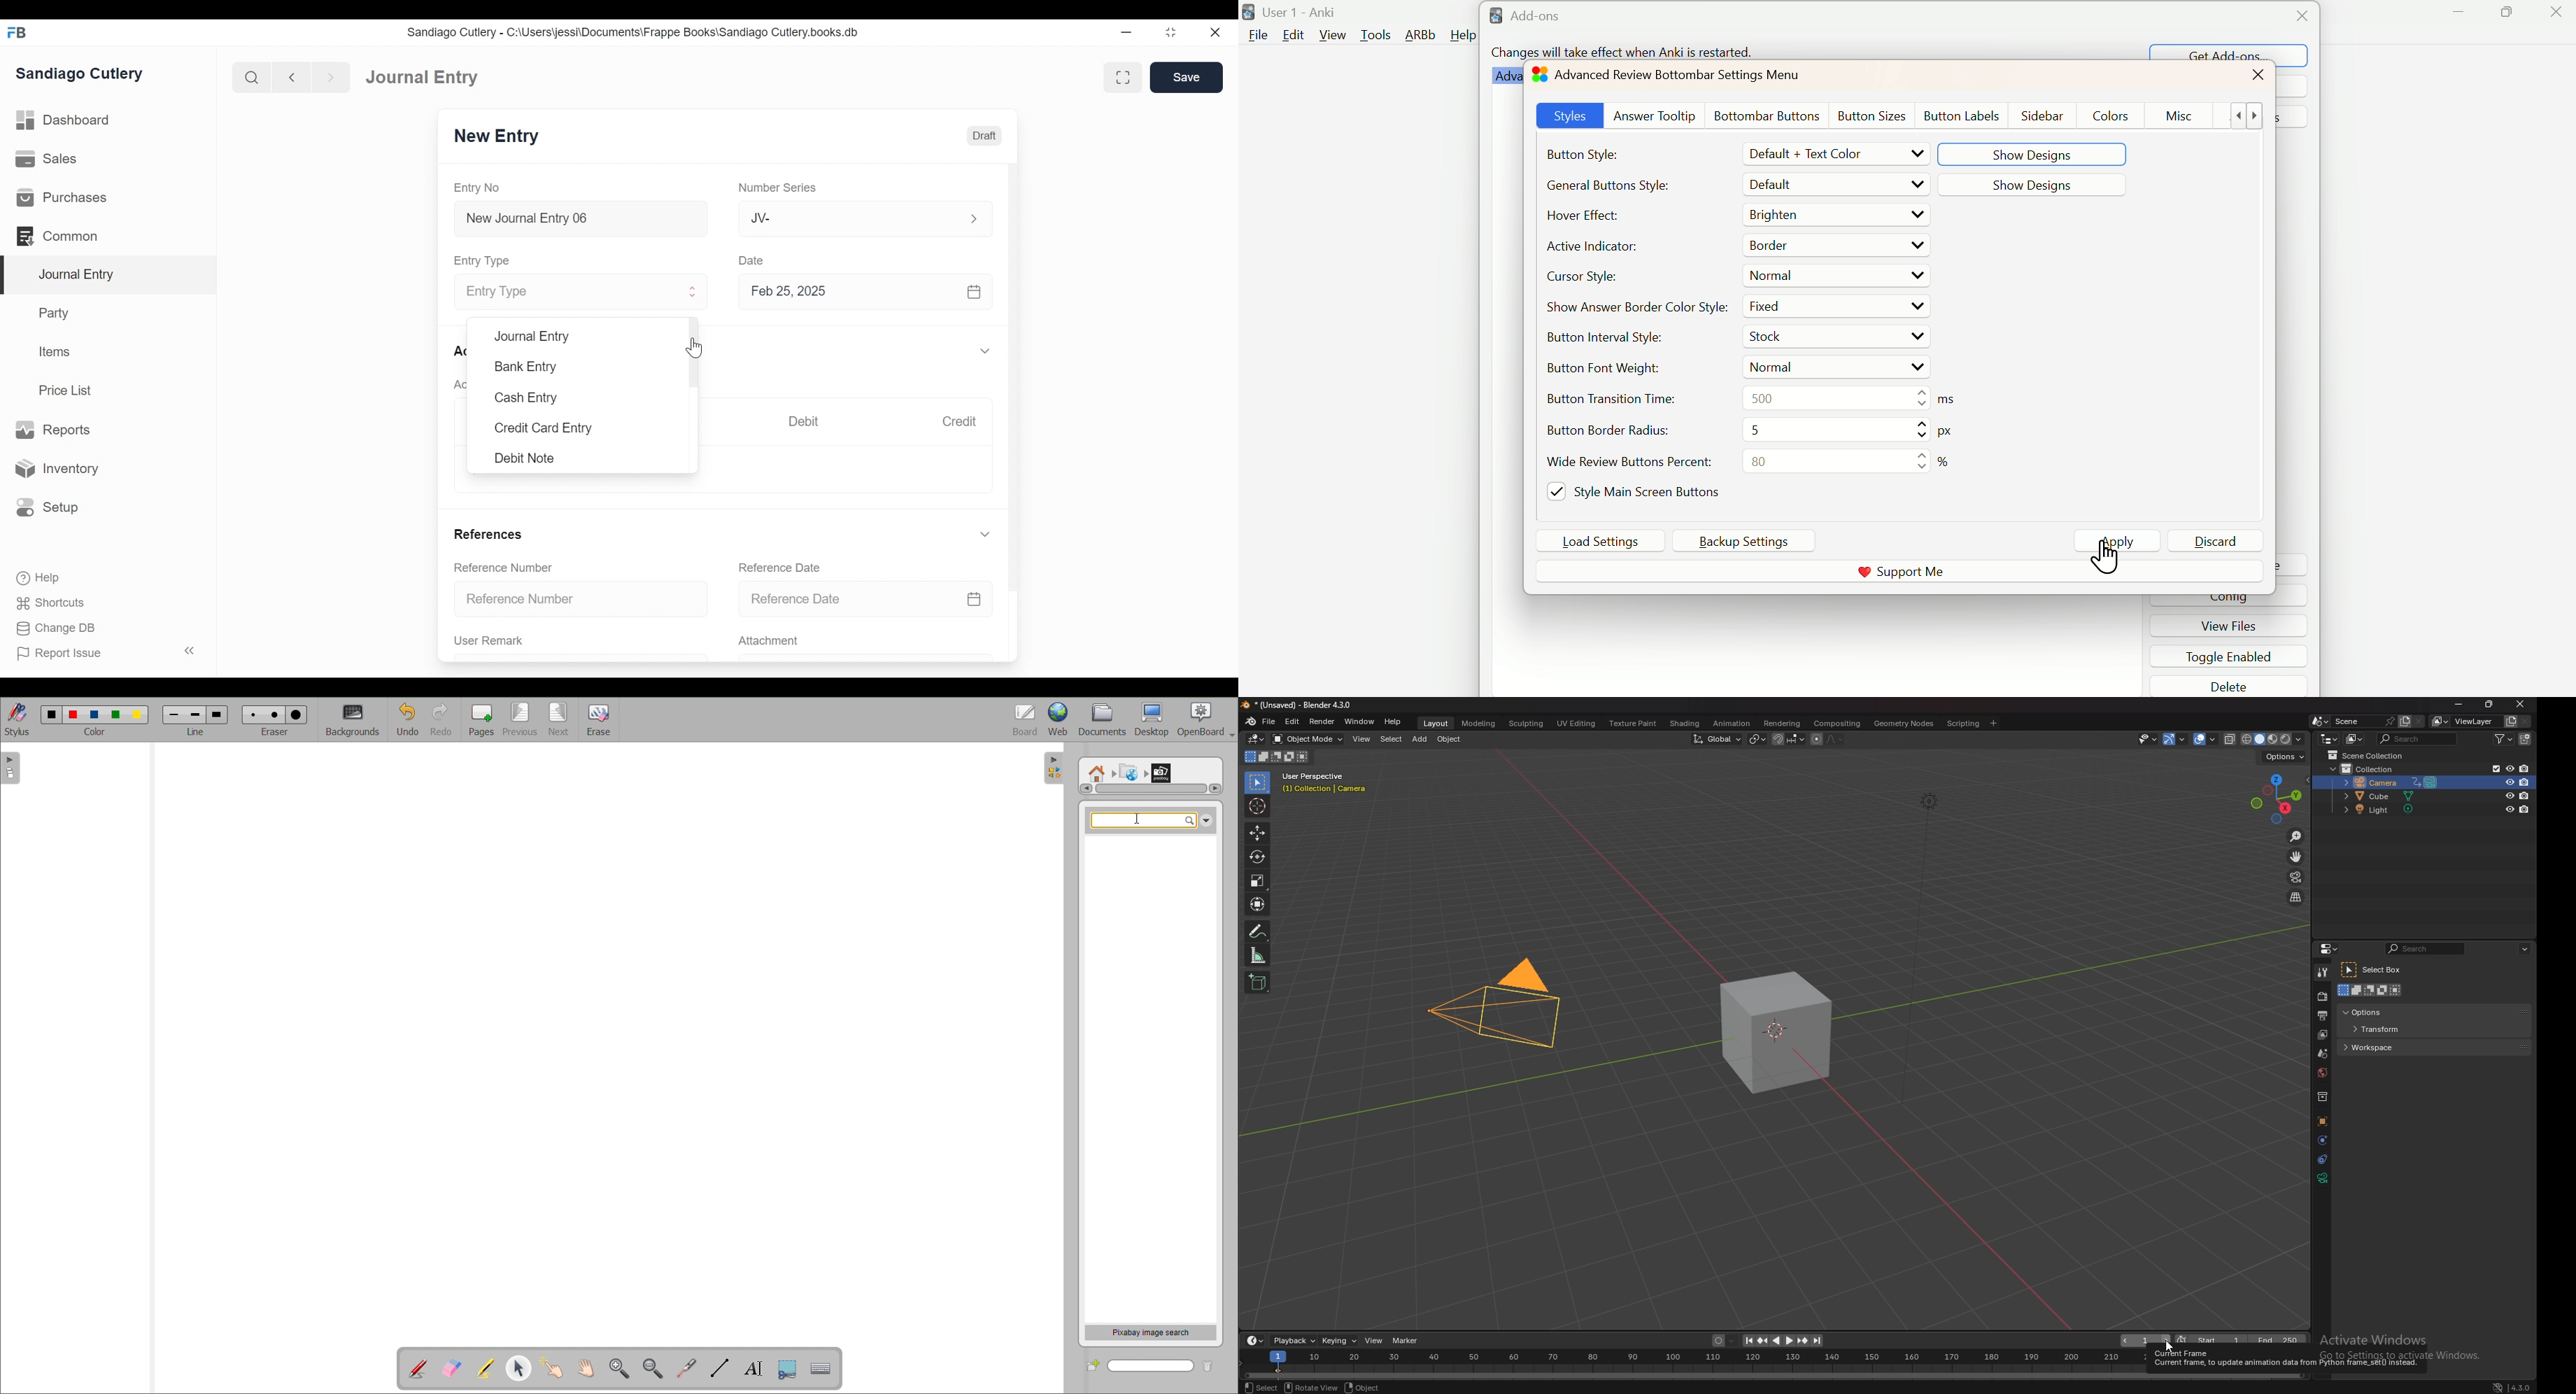  Describe the element at coordinates (1636, 491) in the screenshot. I see `Style Main Screen Buttons` at that location.